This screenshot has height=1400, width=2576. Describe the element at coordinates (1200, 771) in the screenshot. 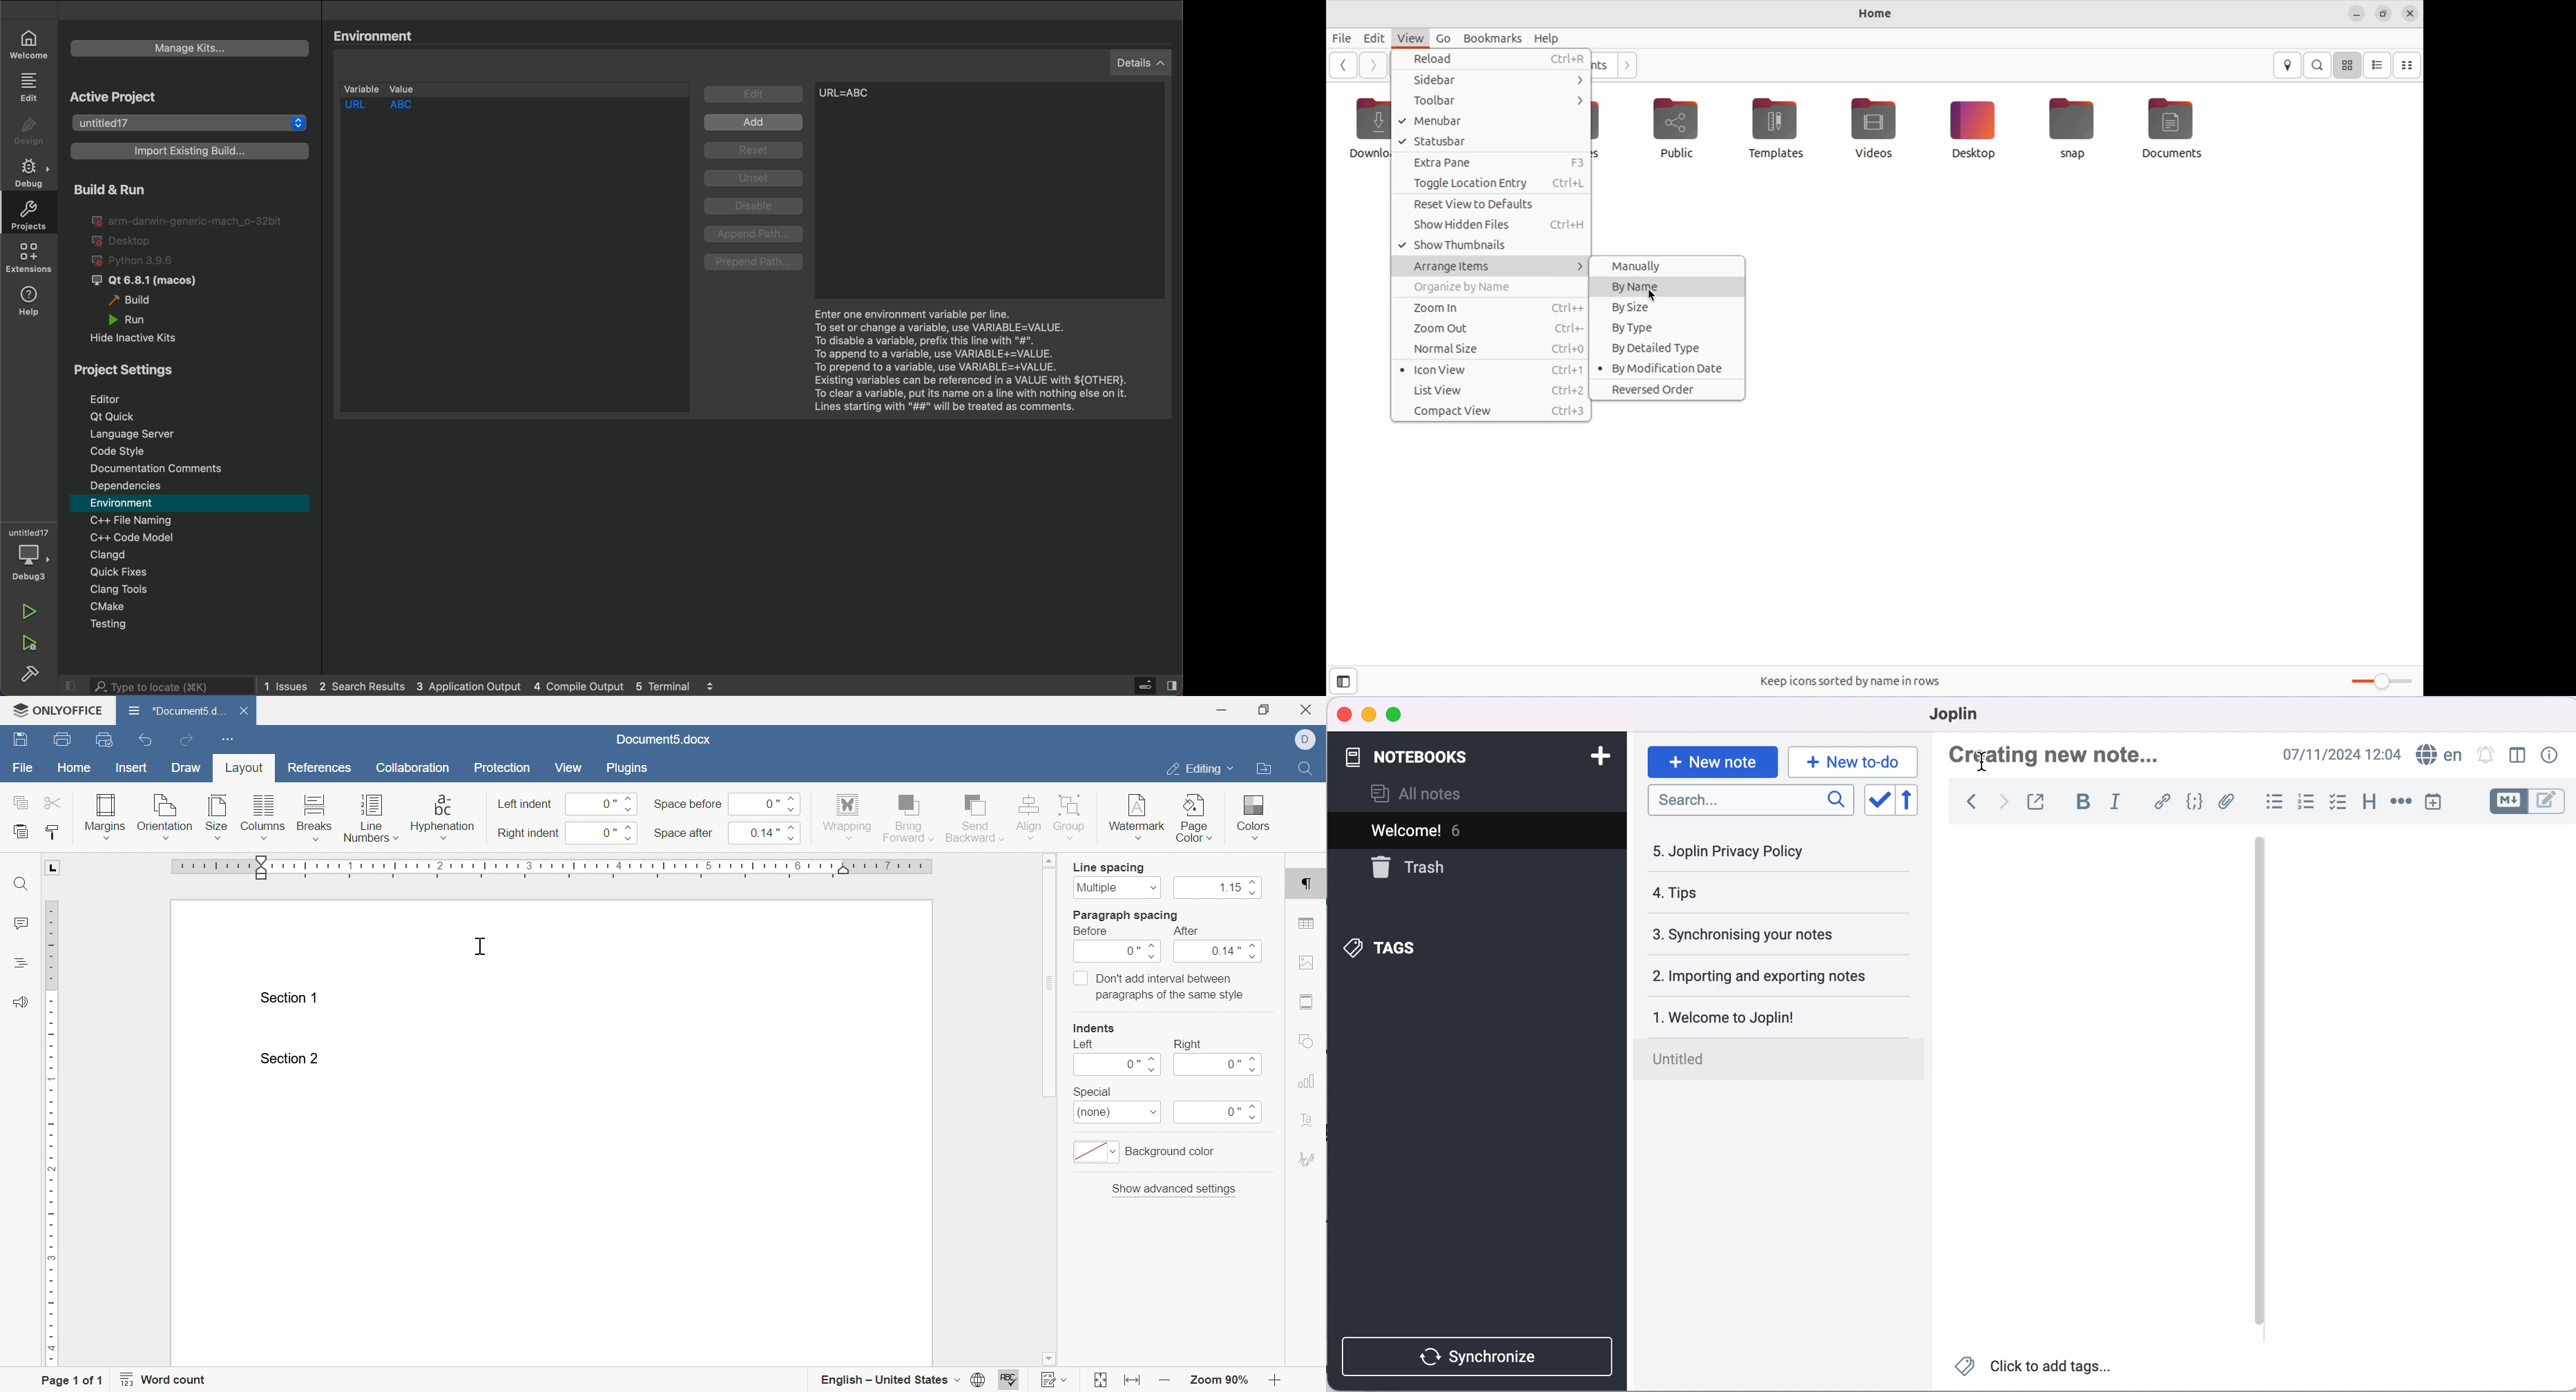

I see `editing` at that location.